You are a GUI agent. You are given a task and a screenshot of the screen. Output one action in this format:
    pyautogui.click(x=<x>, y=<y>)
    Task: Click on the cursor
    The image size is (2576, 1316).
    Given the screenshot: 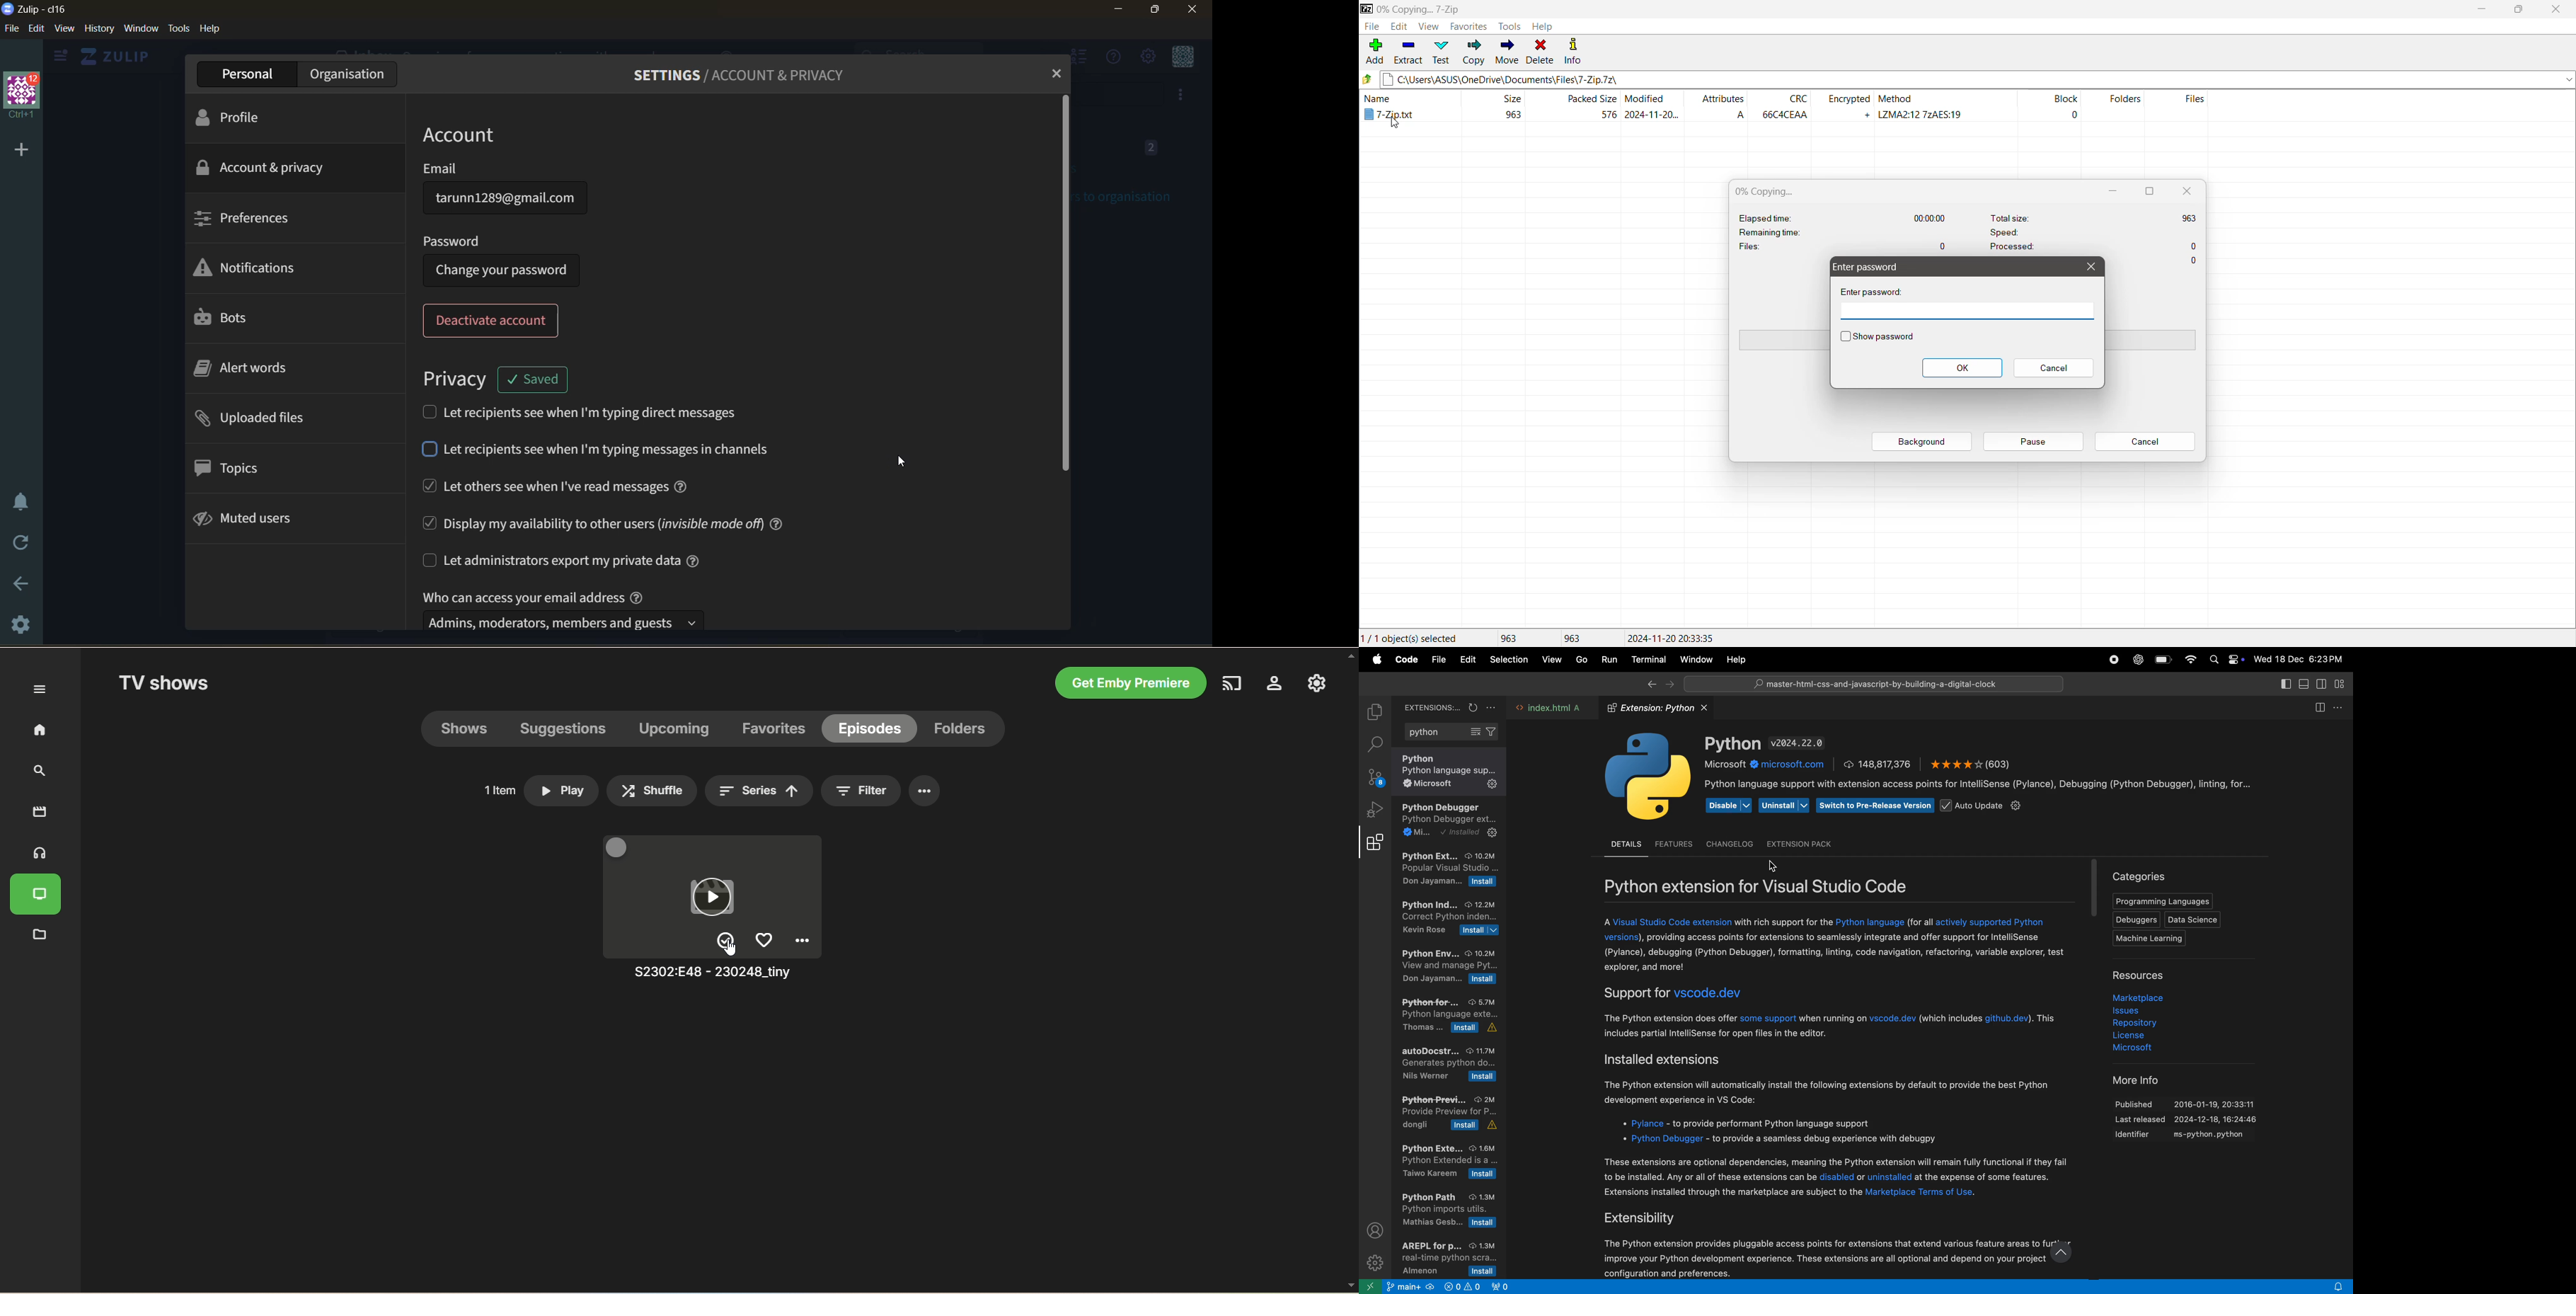 What is the action you would take?
    pyautogui.click(x=1400, y=126)
    